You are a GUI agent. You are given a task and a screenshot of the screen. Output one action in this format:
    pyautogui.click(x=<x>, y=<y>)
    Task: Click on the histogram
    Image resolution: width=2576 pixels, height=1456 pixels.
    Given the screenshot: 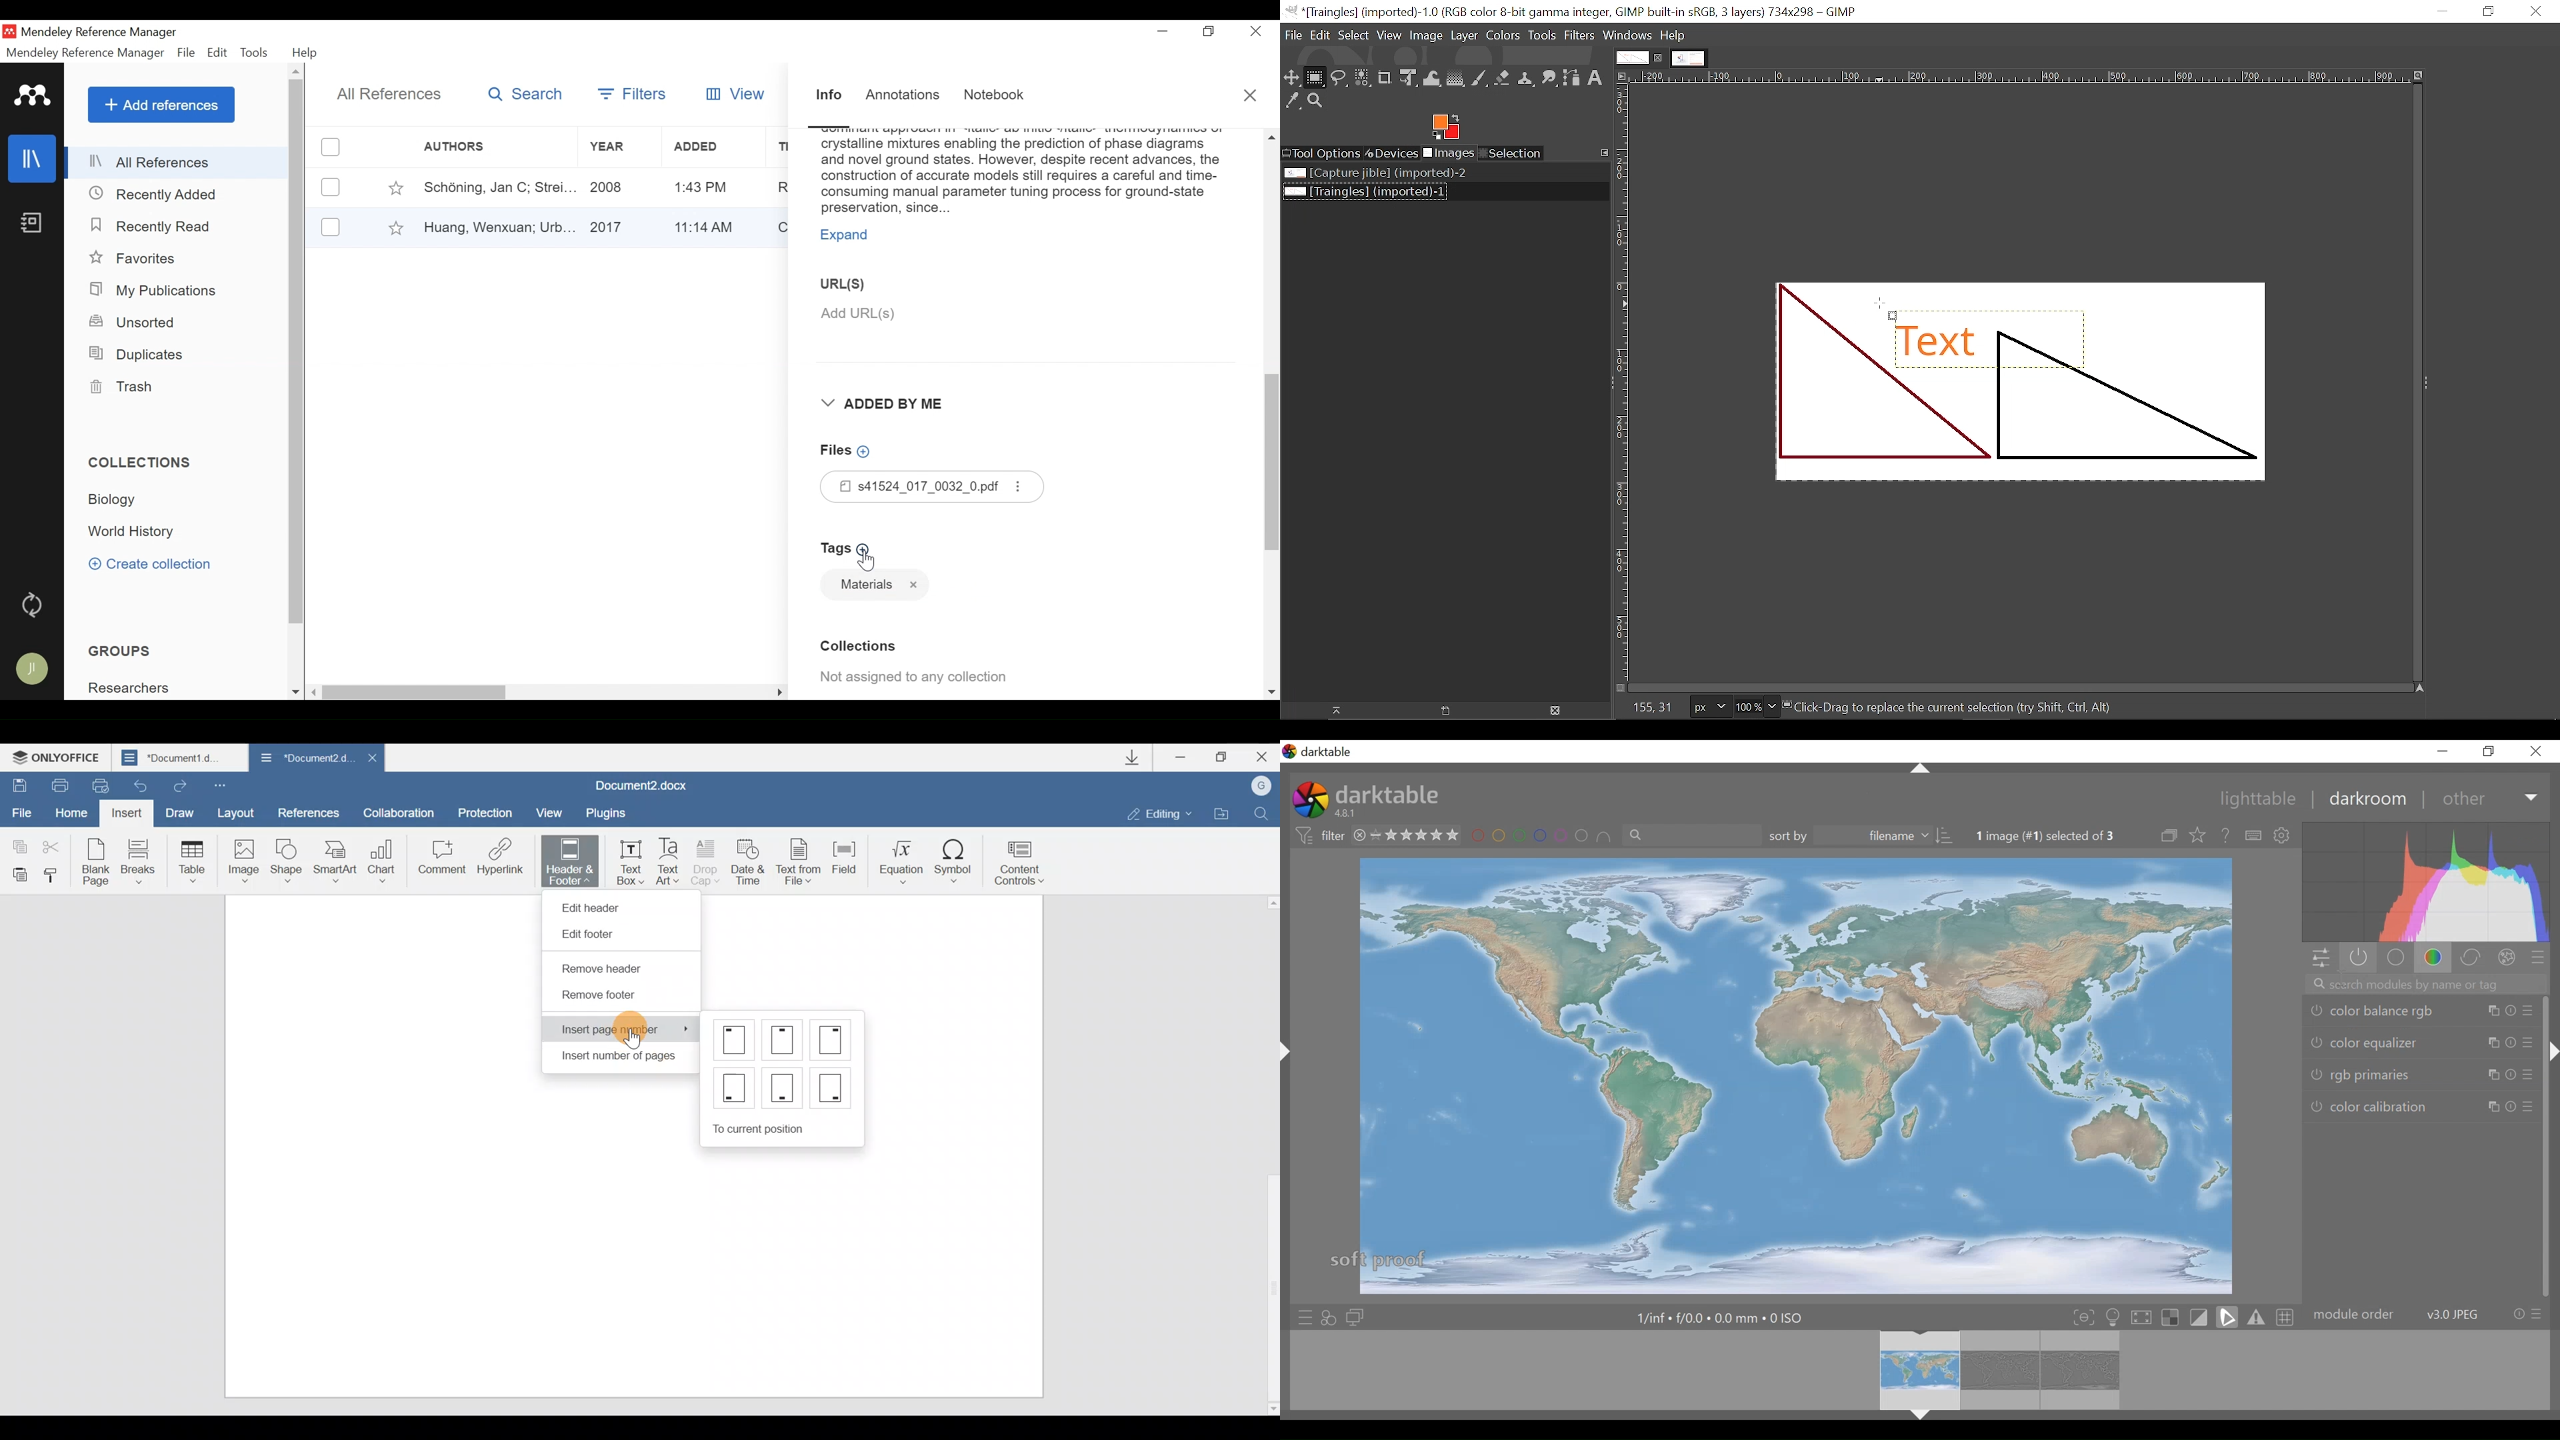 What is the action you would take?
    pyautogui.click(x=2427, y=882)
    